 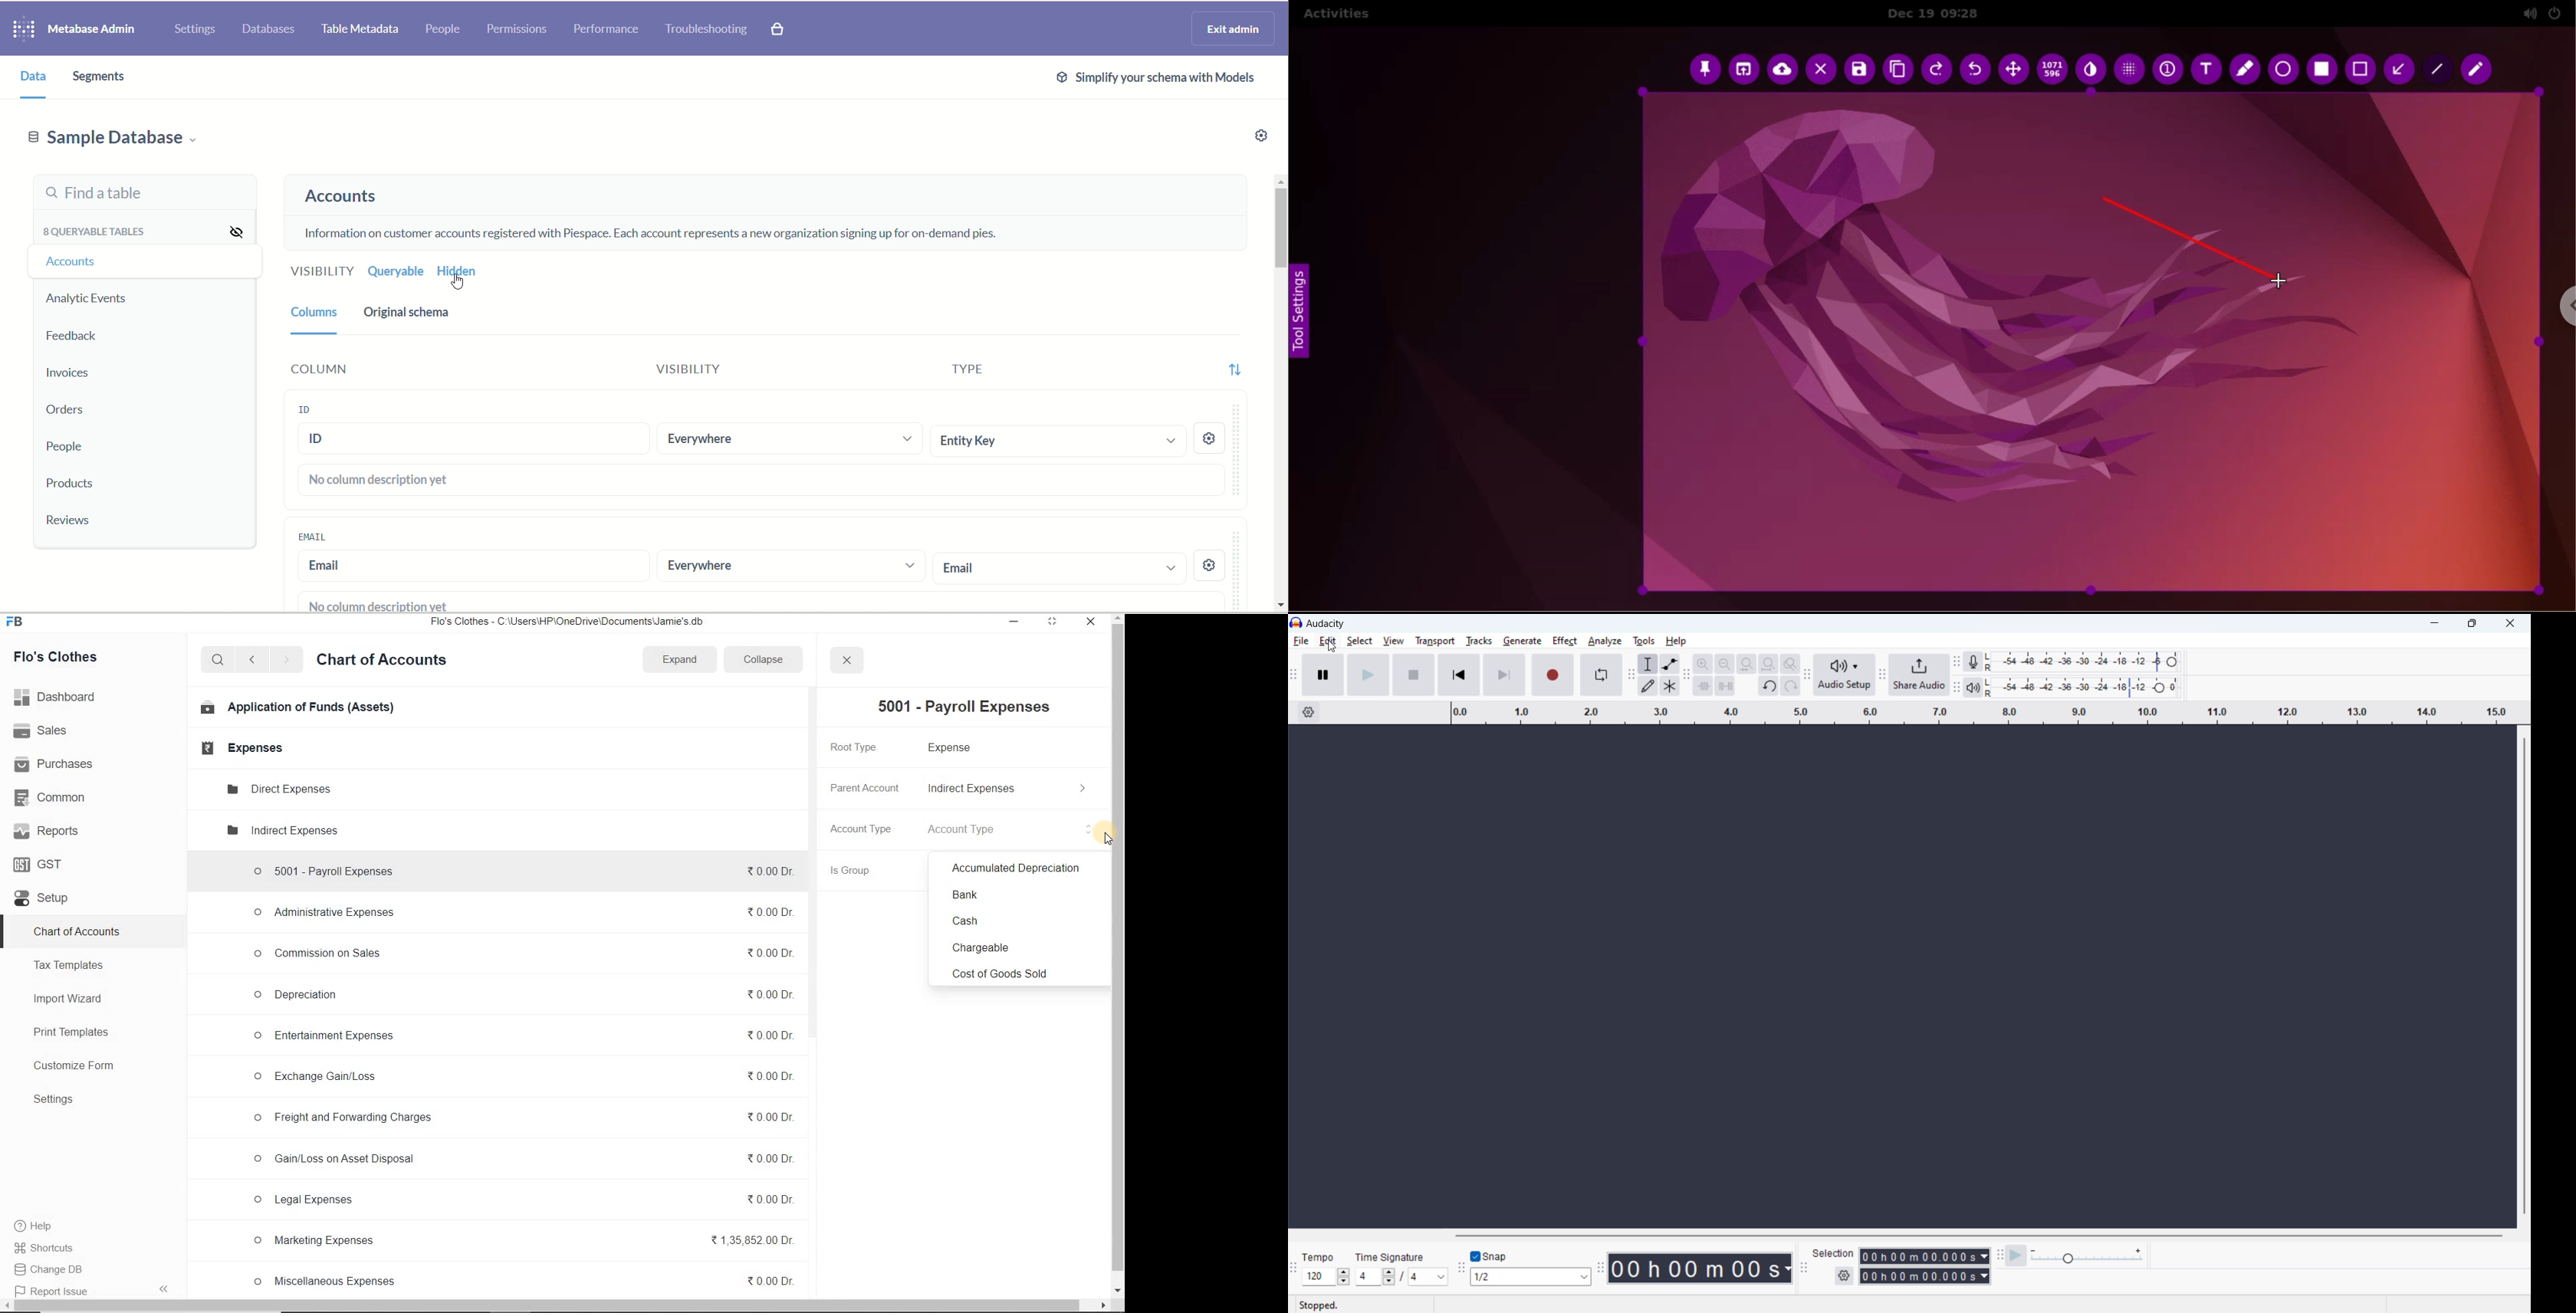 What do you see at coordinates (54, 797) in the screenshot?
I see `Common` at bounding box center [54, 797].